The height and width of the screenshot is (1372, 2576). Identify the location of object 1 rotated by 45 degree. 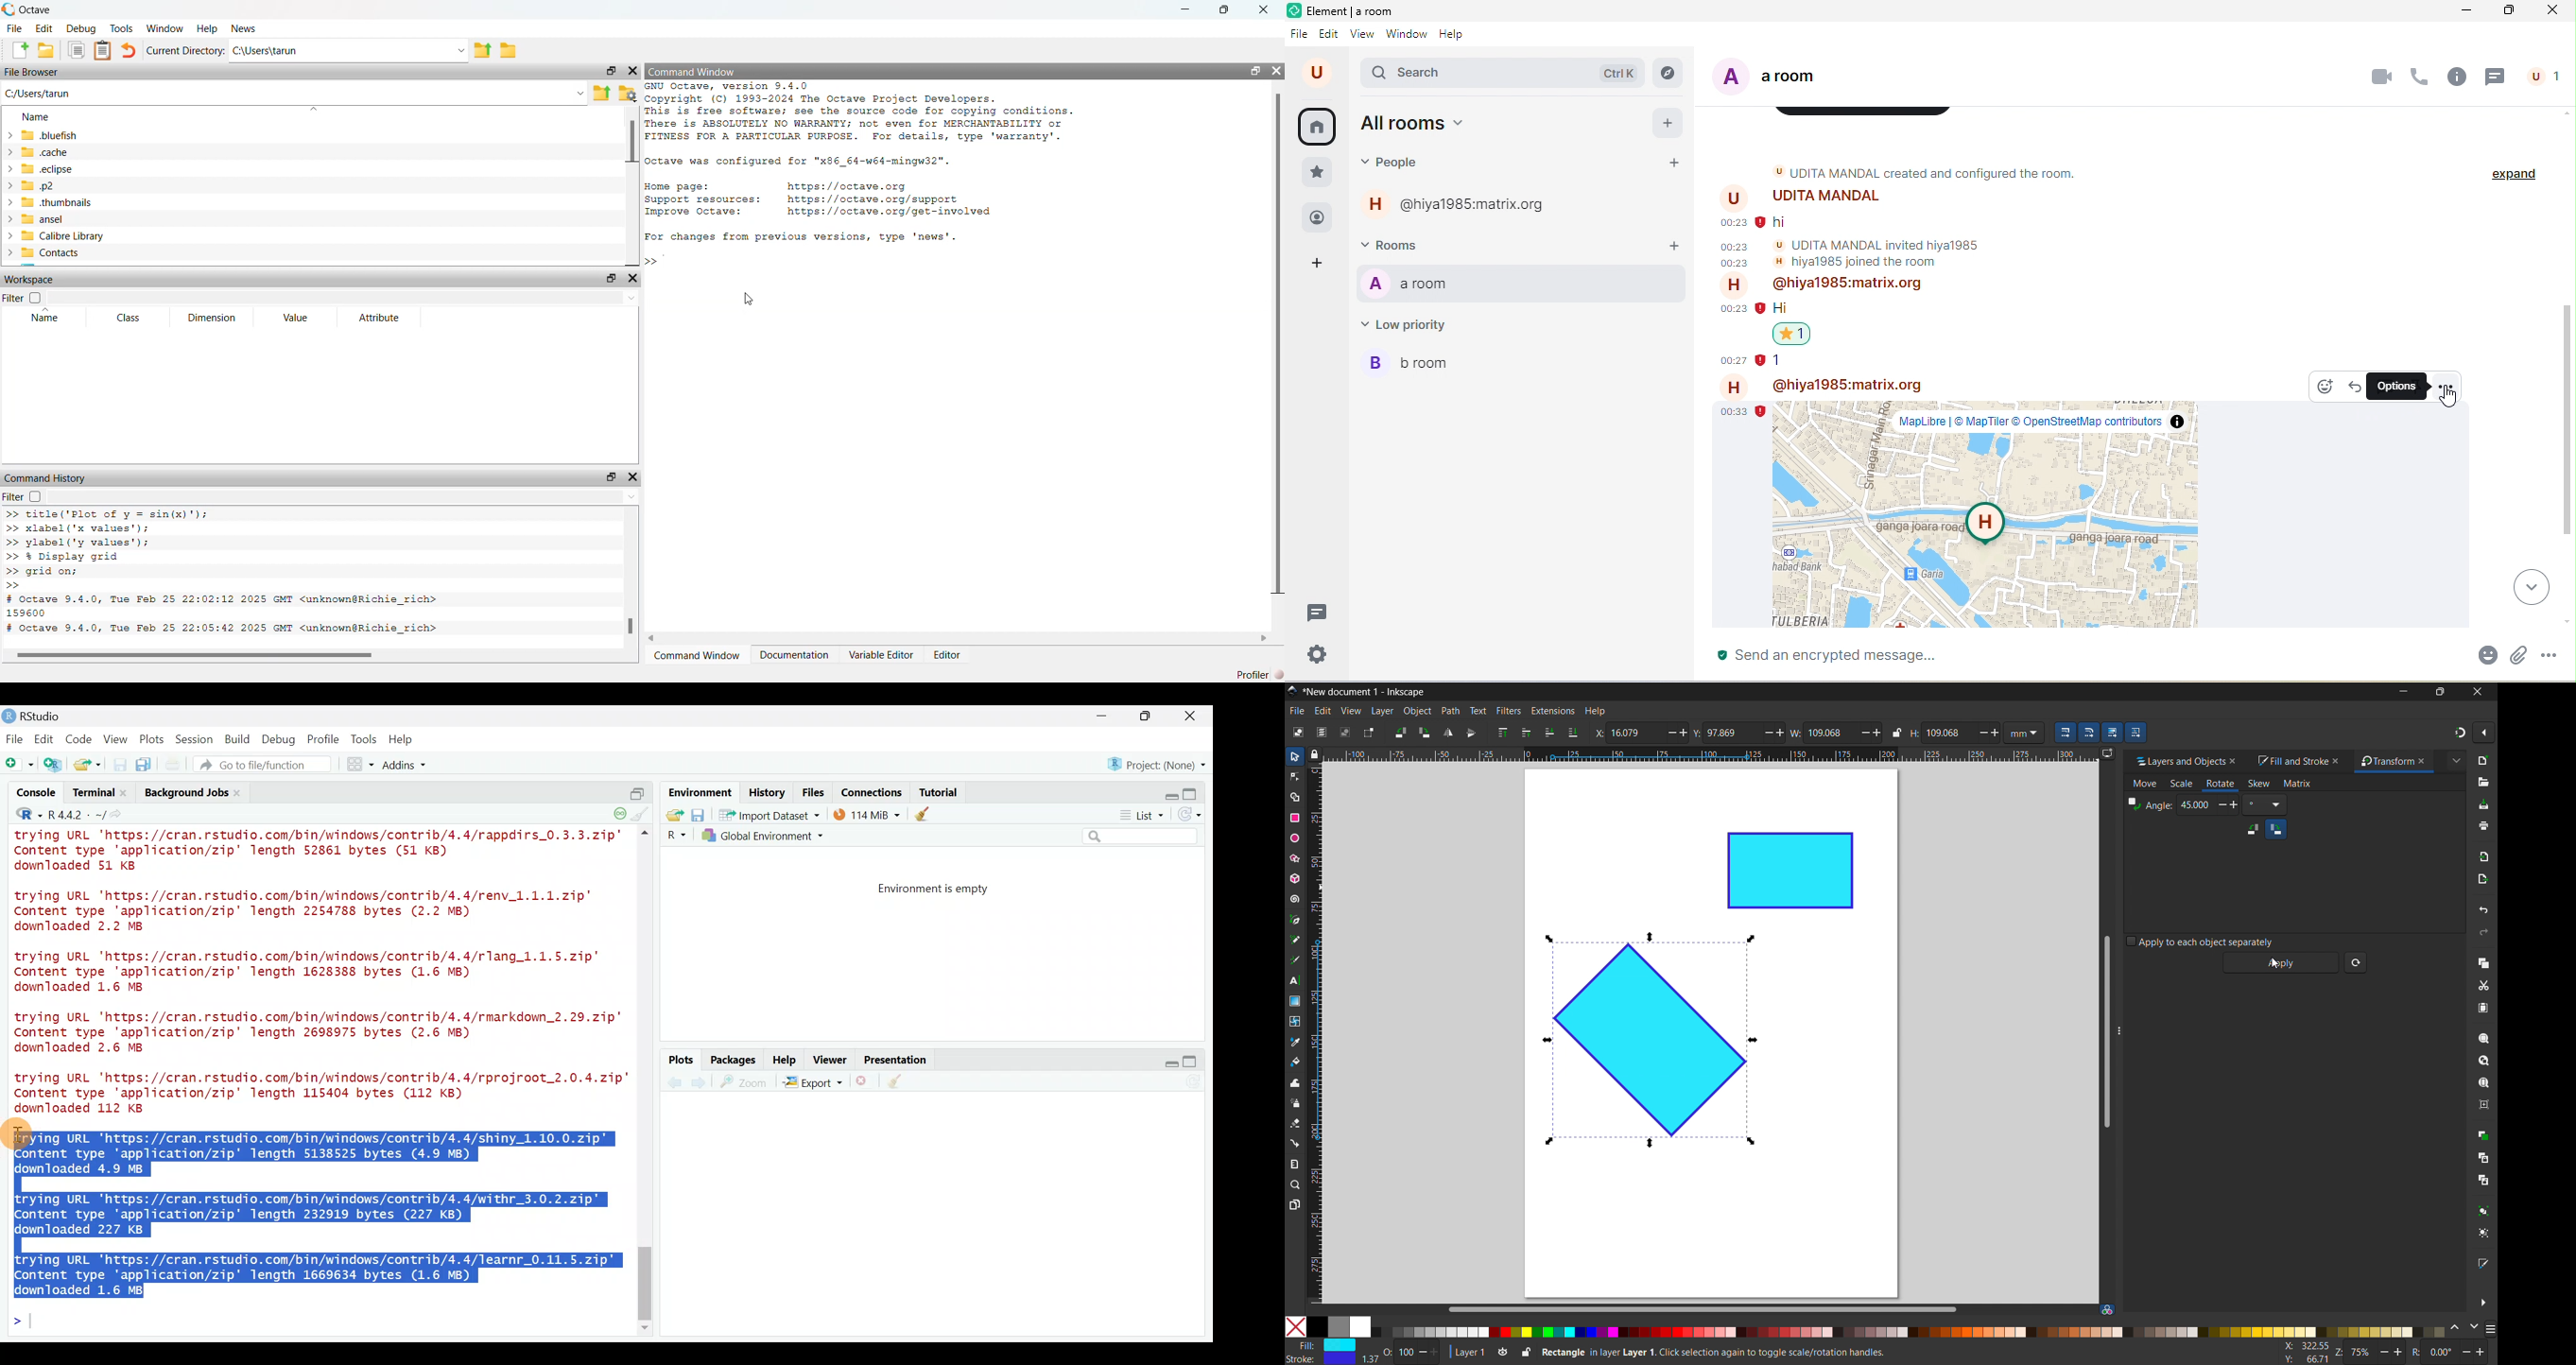
(1648, 1041).